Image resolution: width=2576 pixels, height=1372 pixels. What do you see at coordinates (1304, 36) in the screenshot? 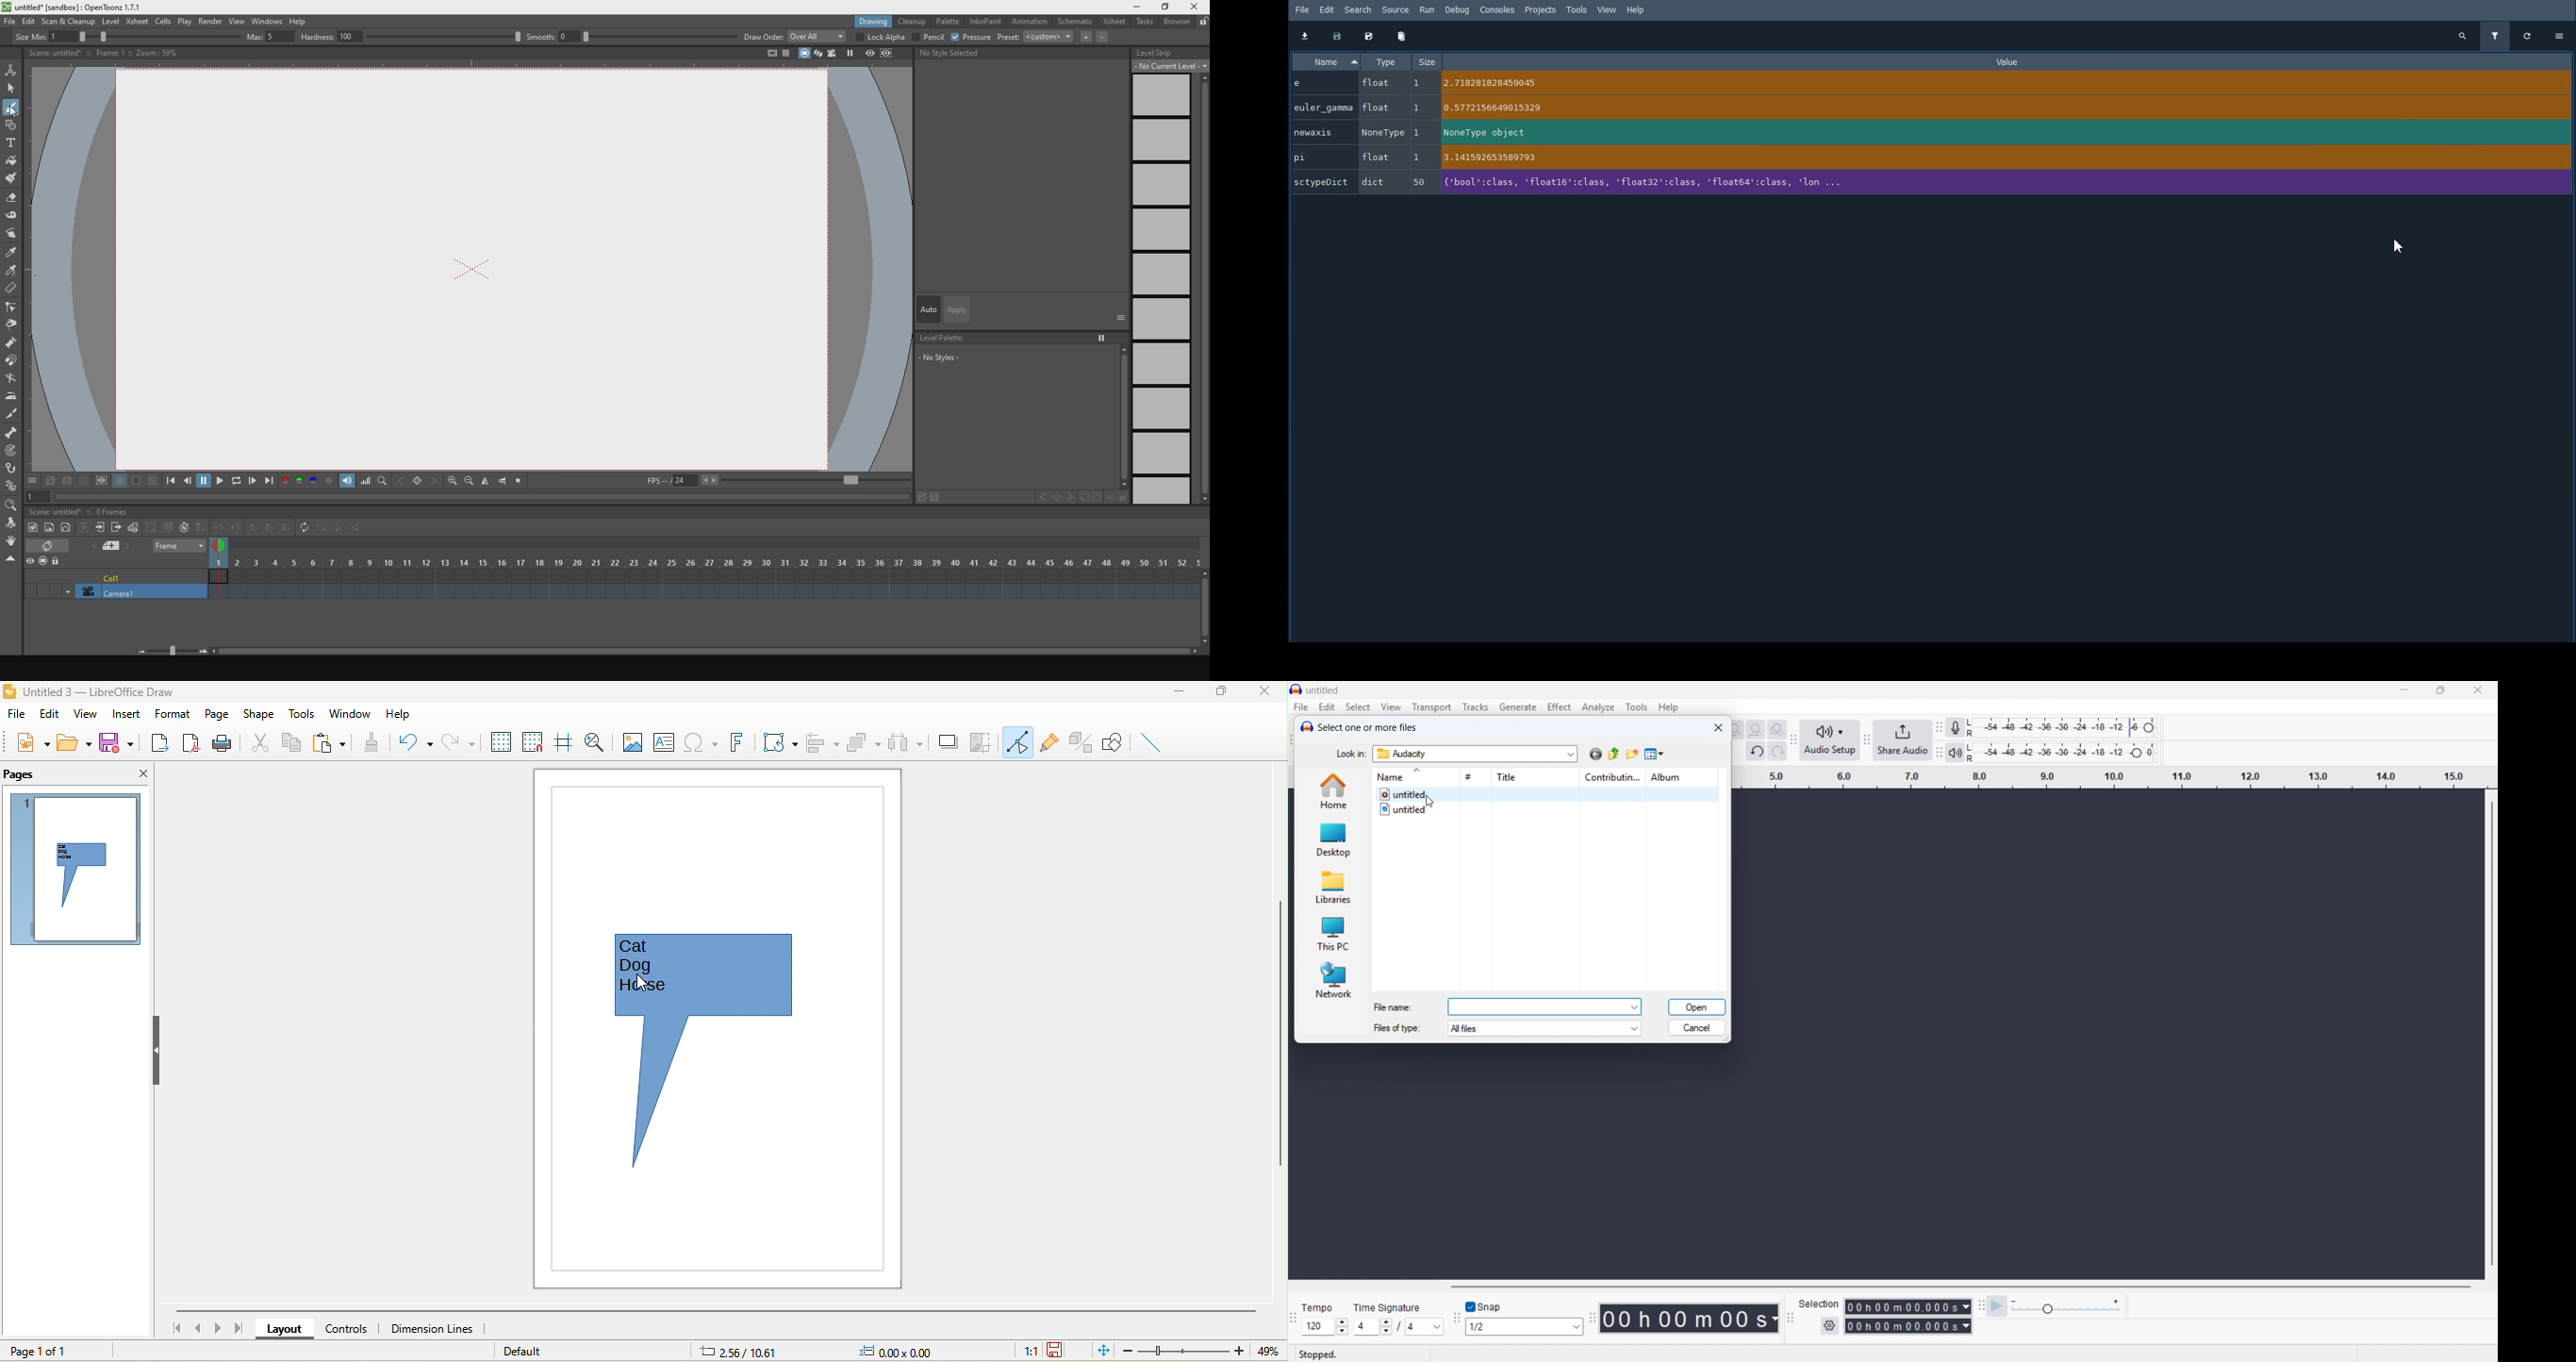
I see `Impot Data` at bounding box center [1304, 36].